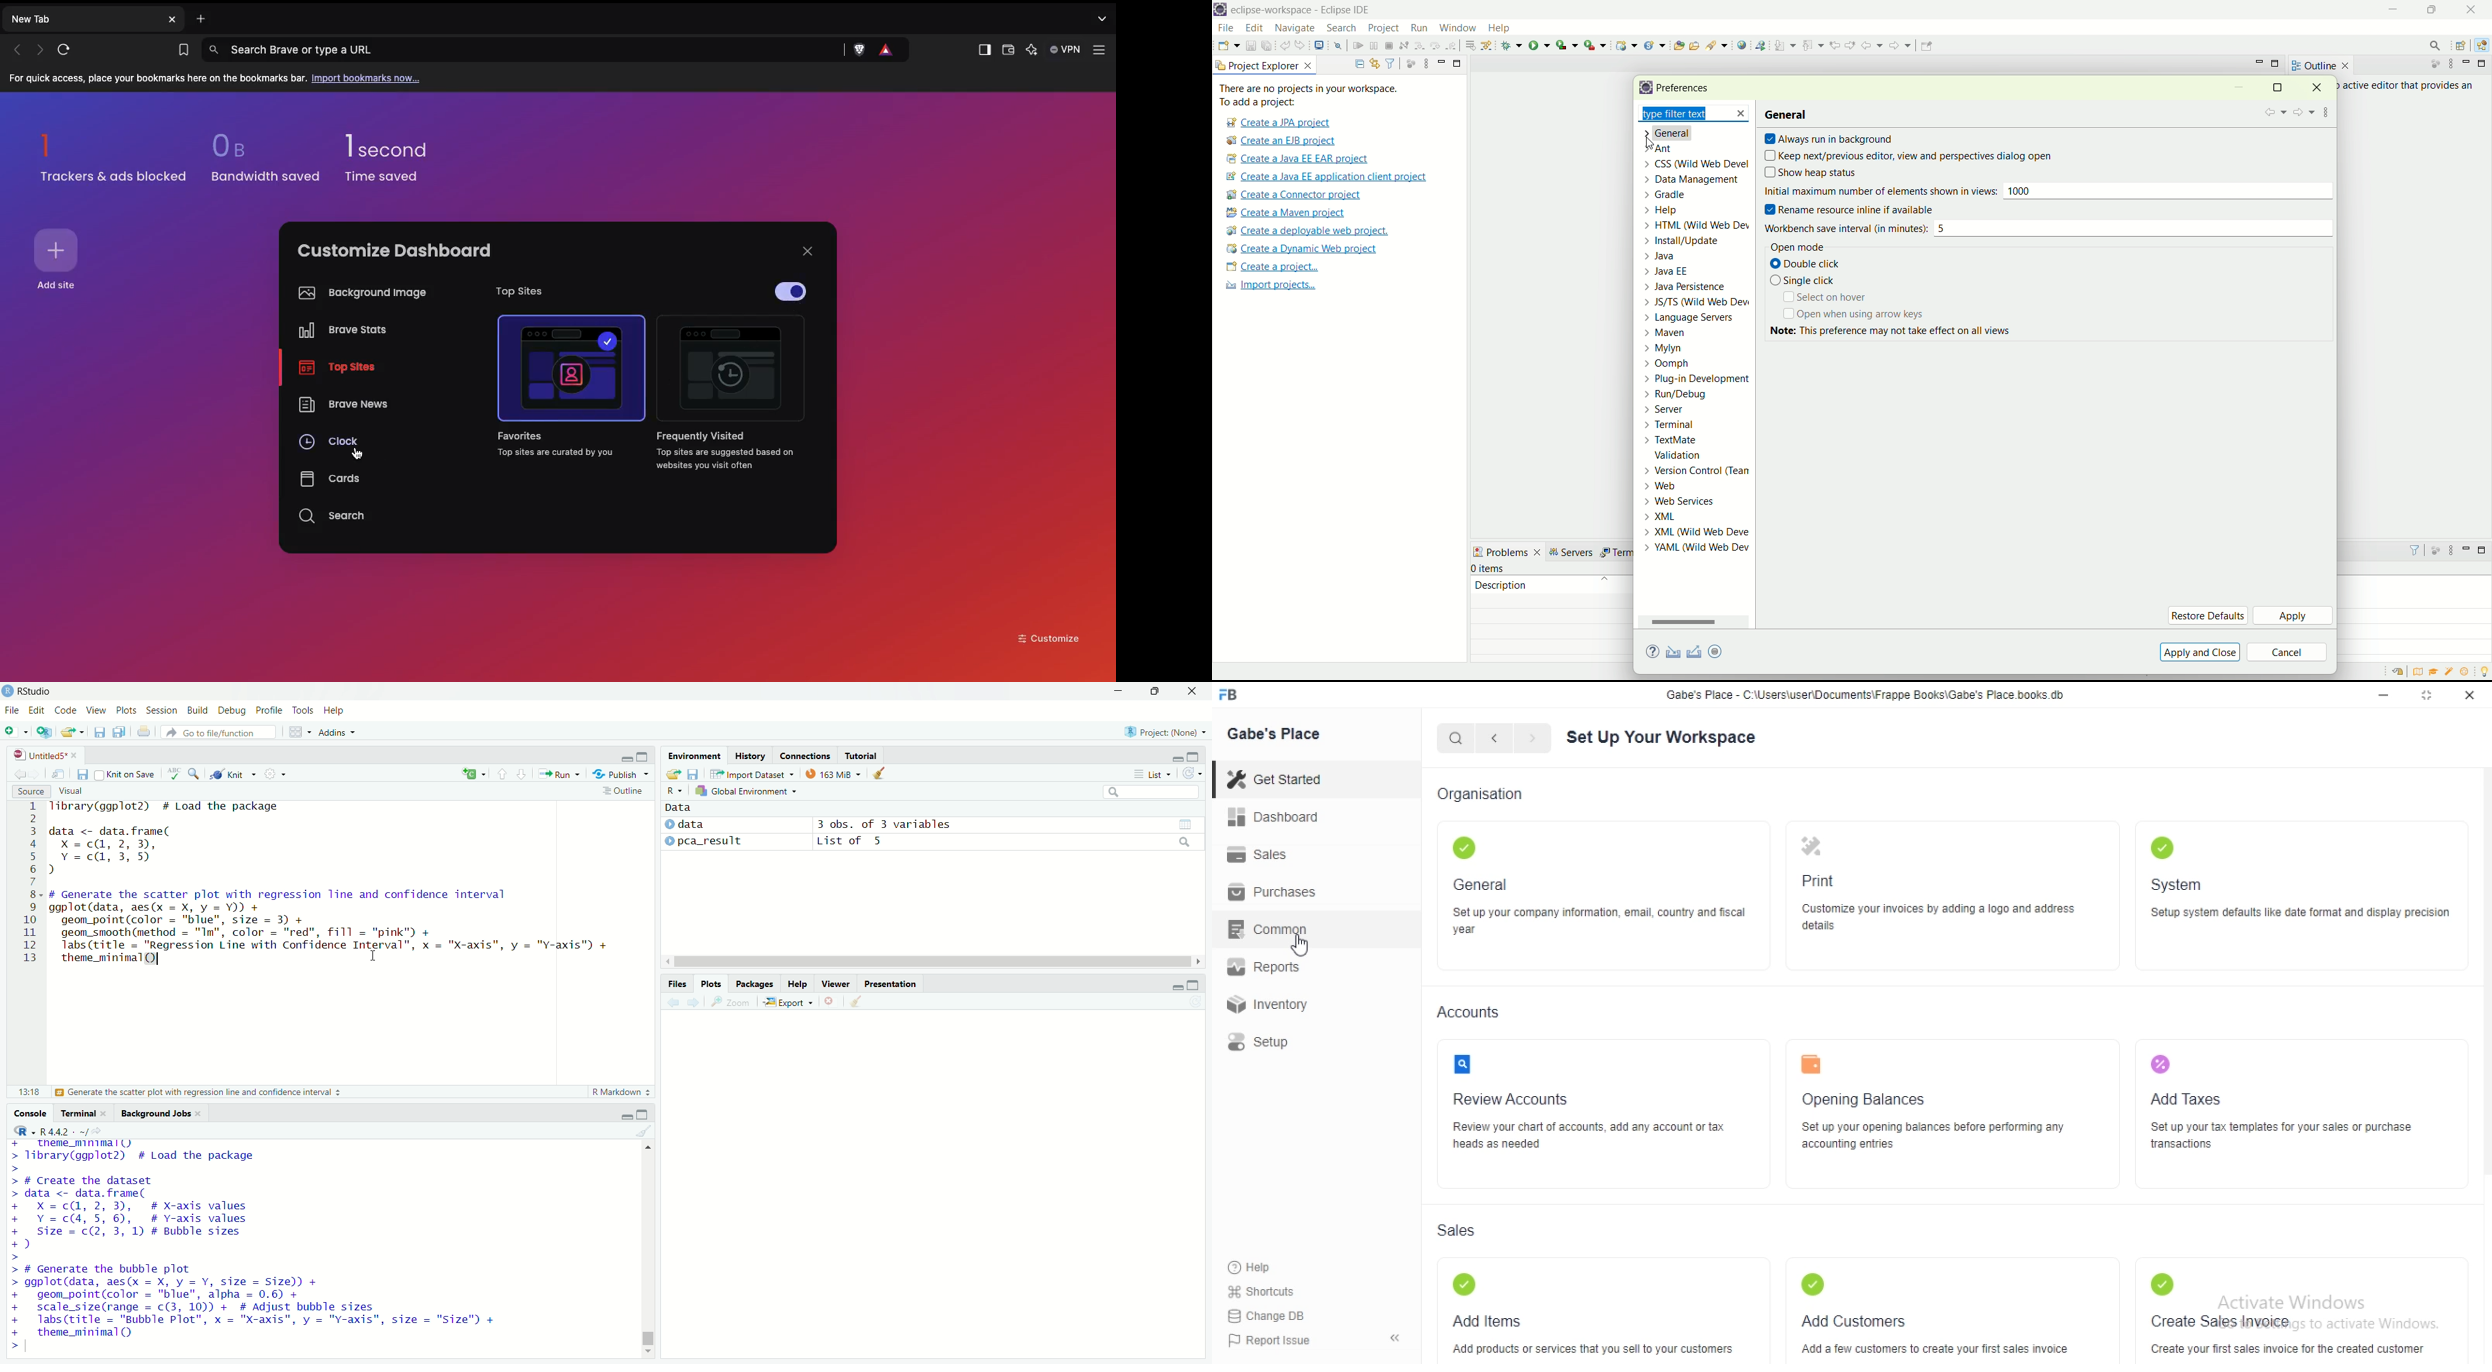 The height and width of the screenshot is (1372, 2492). I want to click on minimize, so click(1176, 985).